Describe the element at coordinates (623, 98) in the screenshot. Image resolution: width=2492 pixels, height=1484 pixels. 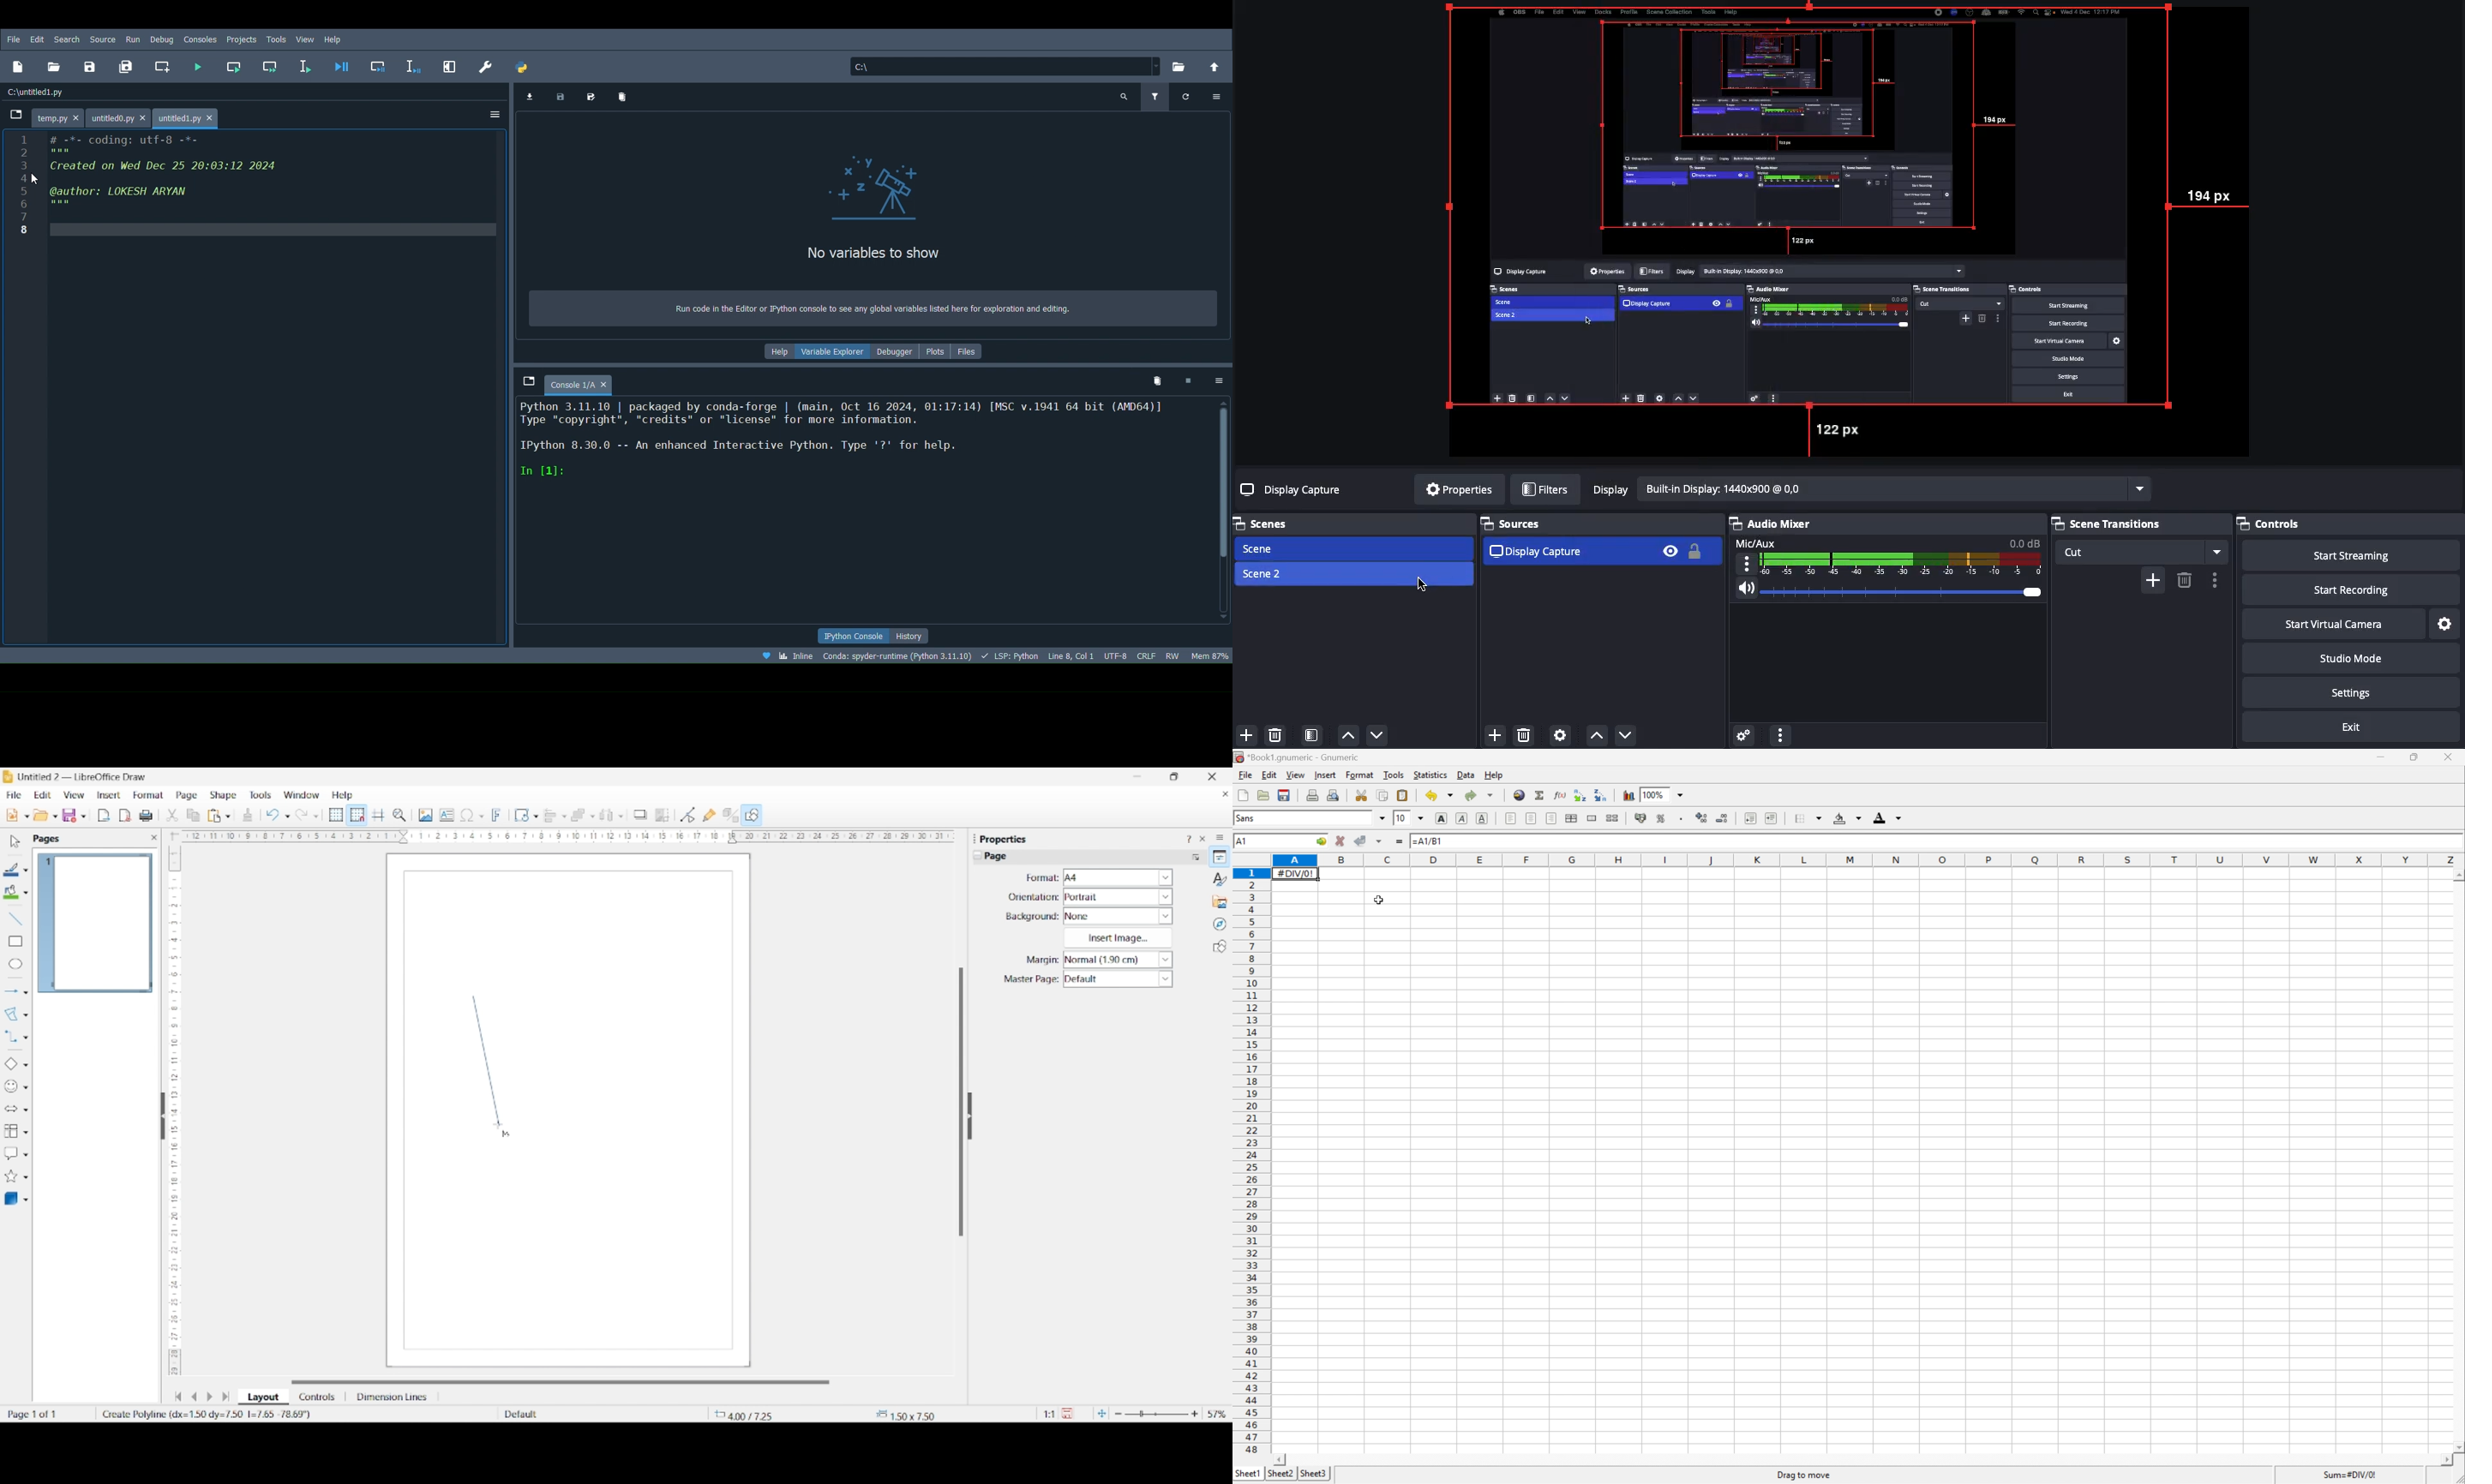
I see `Remove all variables` at that location.